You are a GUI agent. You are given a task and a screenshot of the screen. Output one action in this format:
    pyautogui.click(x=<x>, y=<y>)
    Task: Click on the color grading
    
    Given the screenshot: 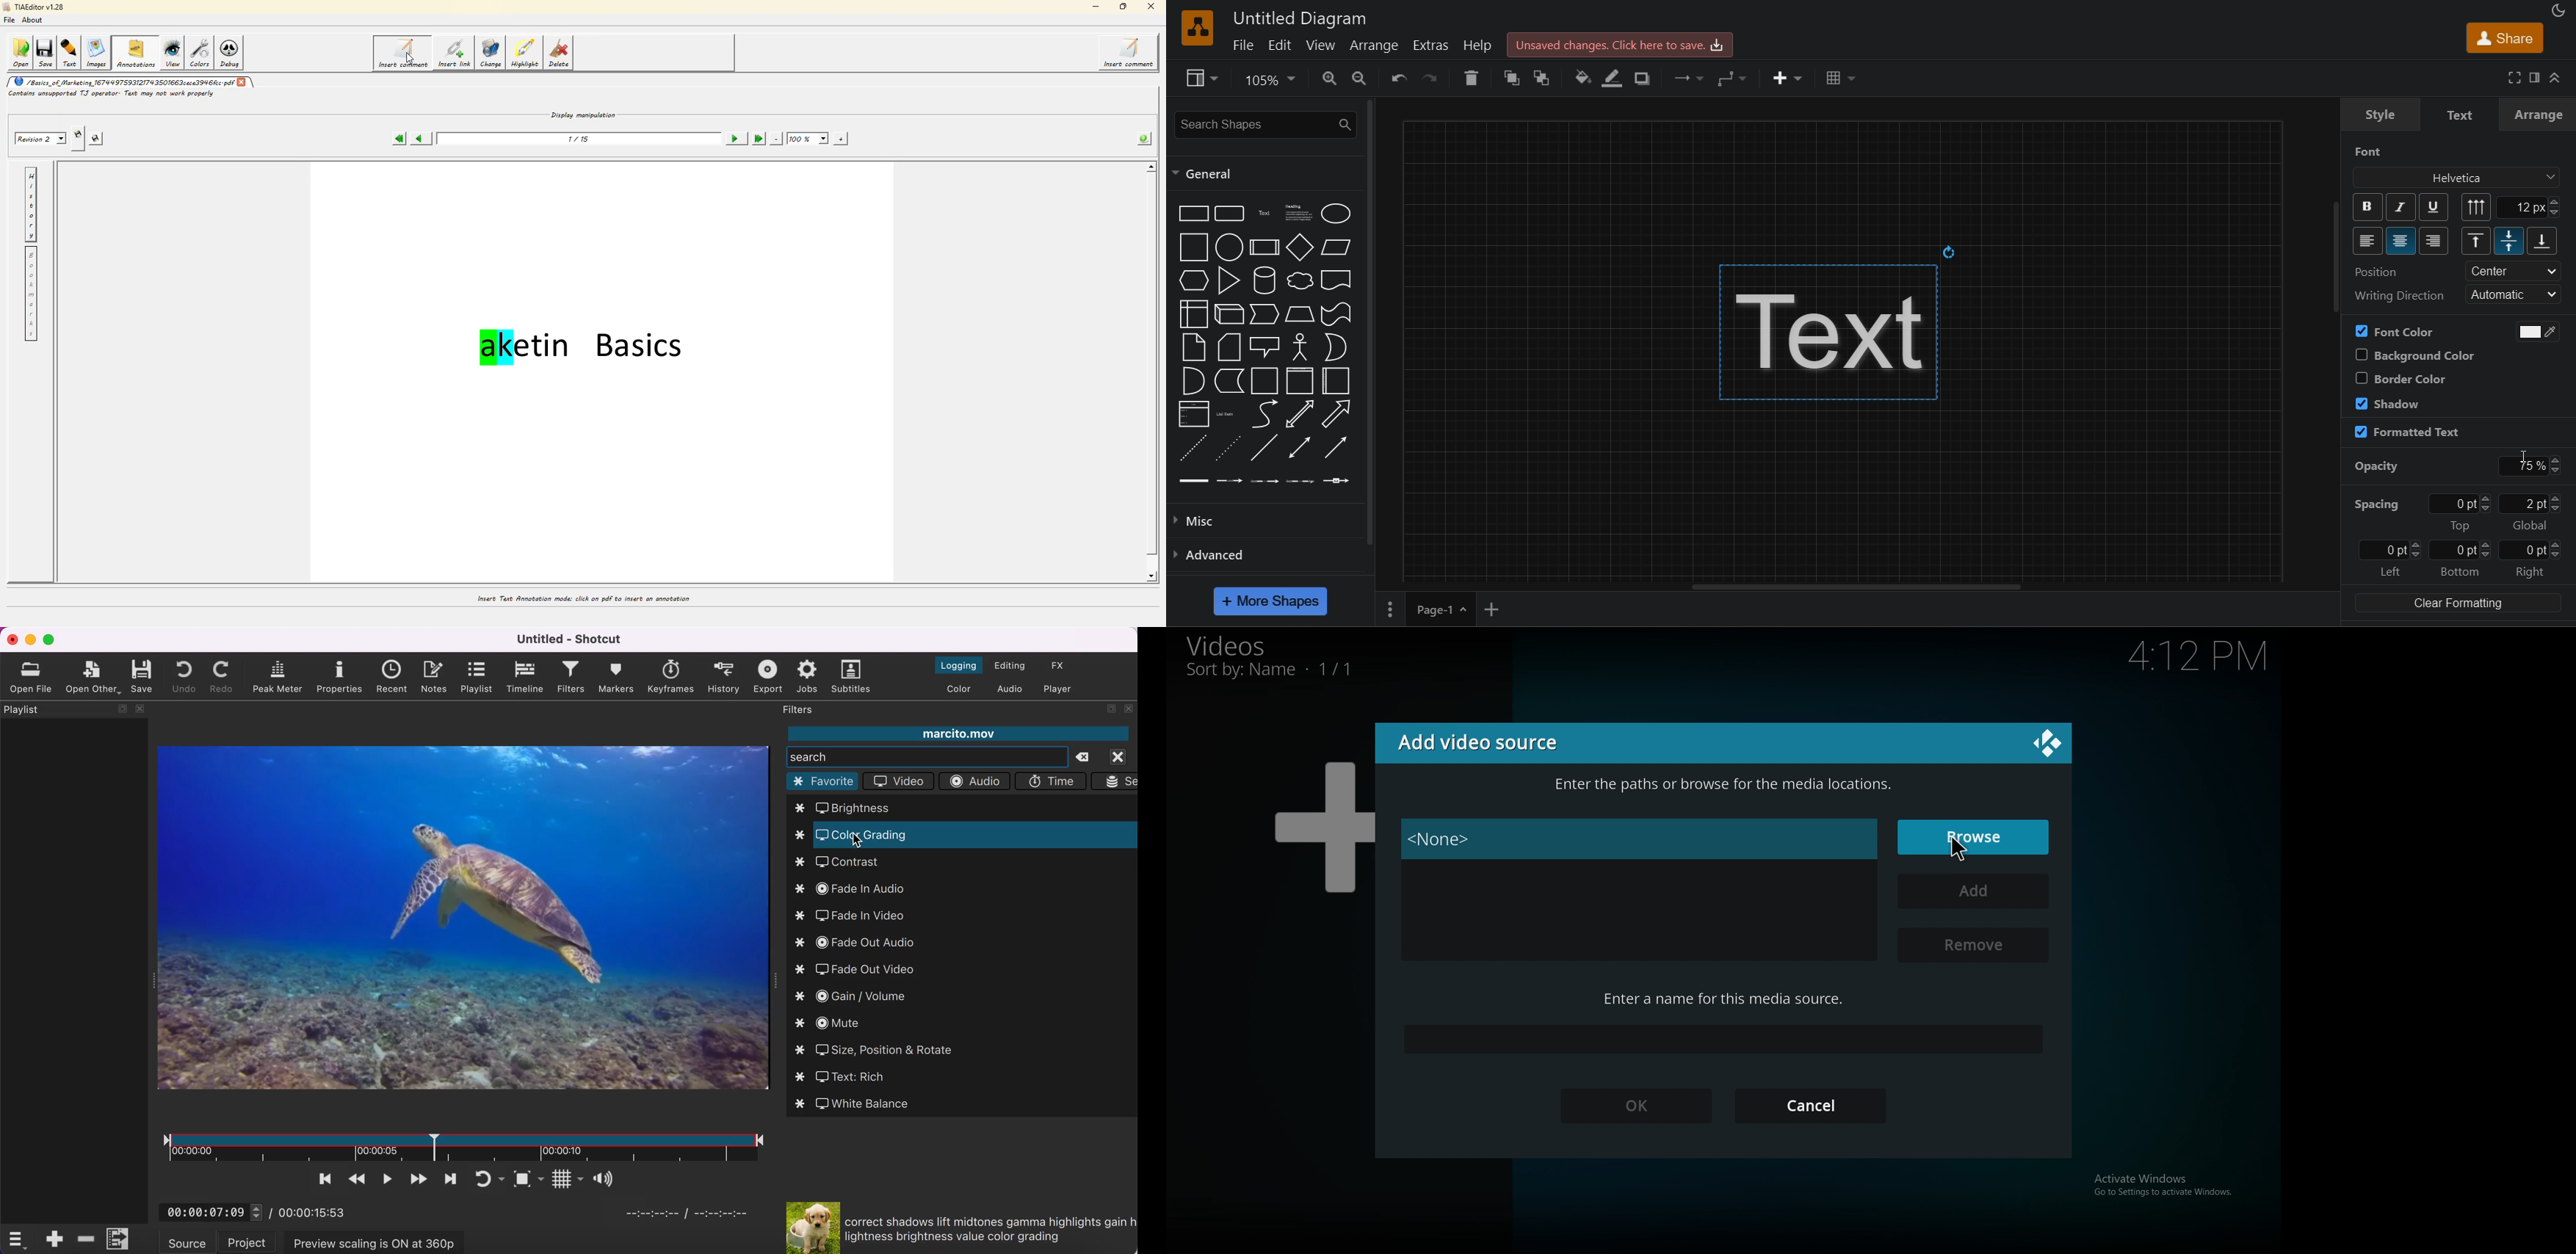 What is the action you would take?
    pyautogui.click(x=803, y=835)
    